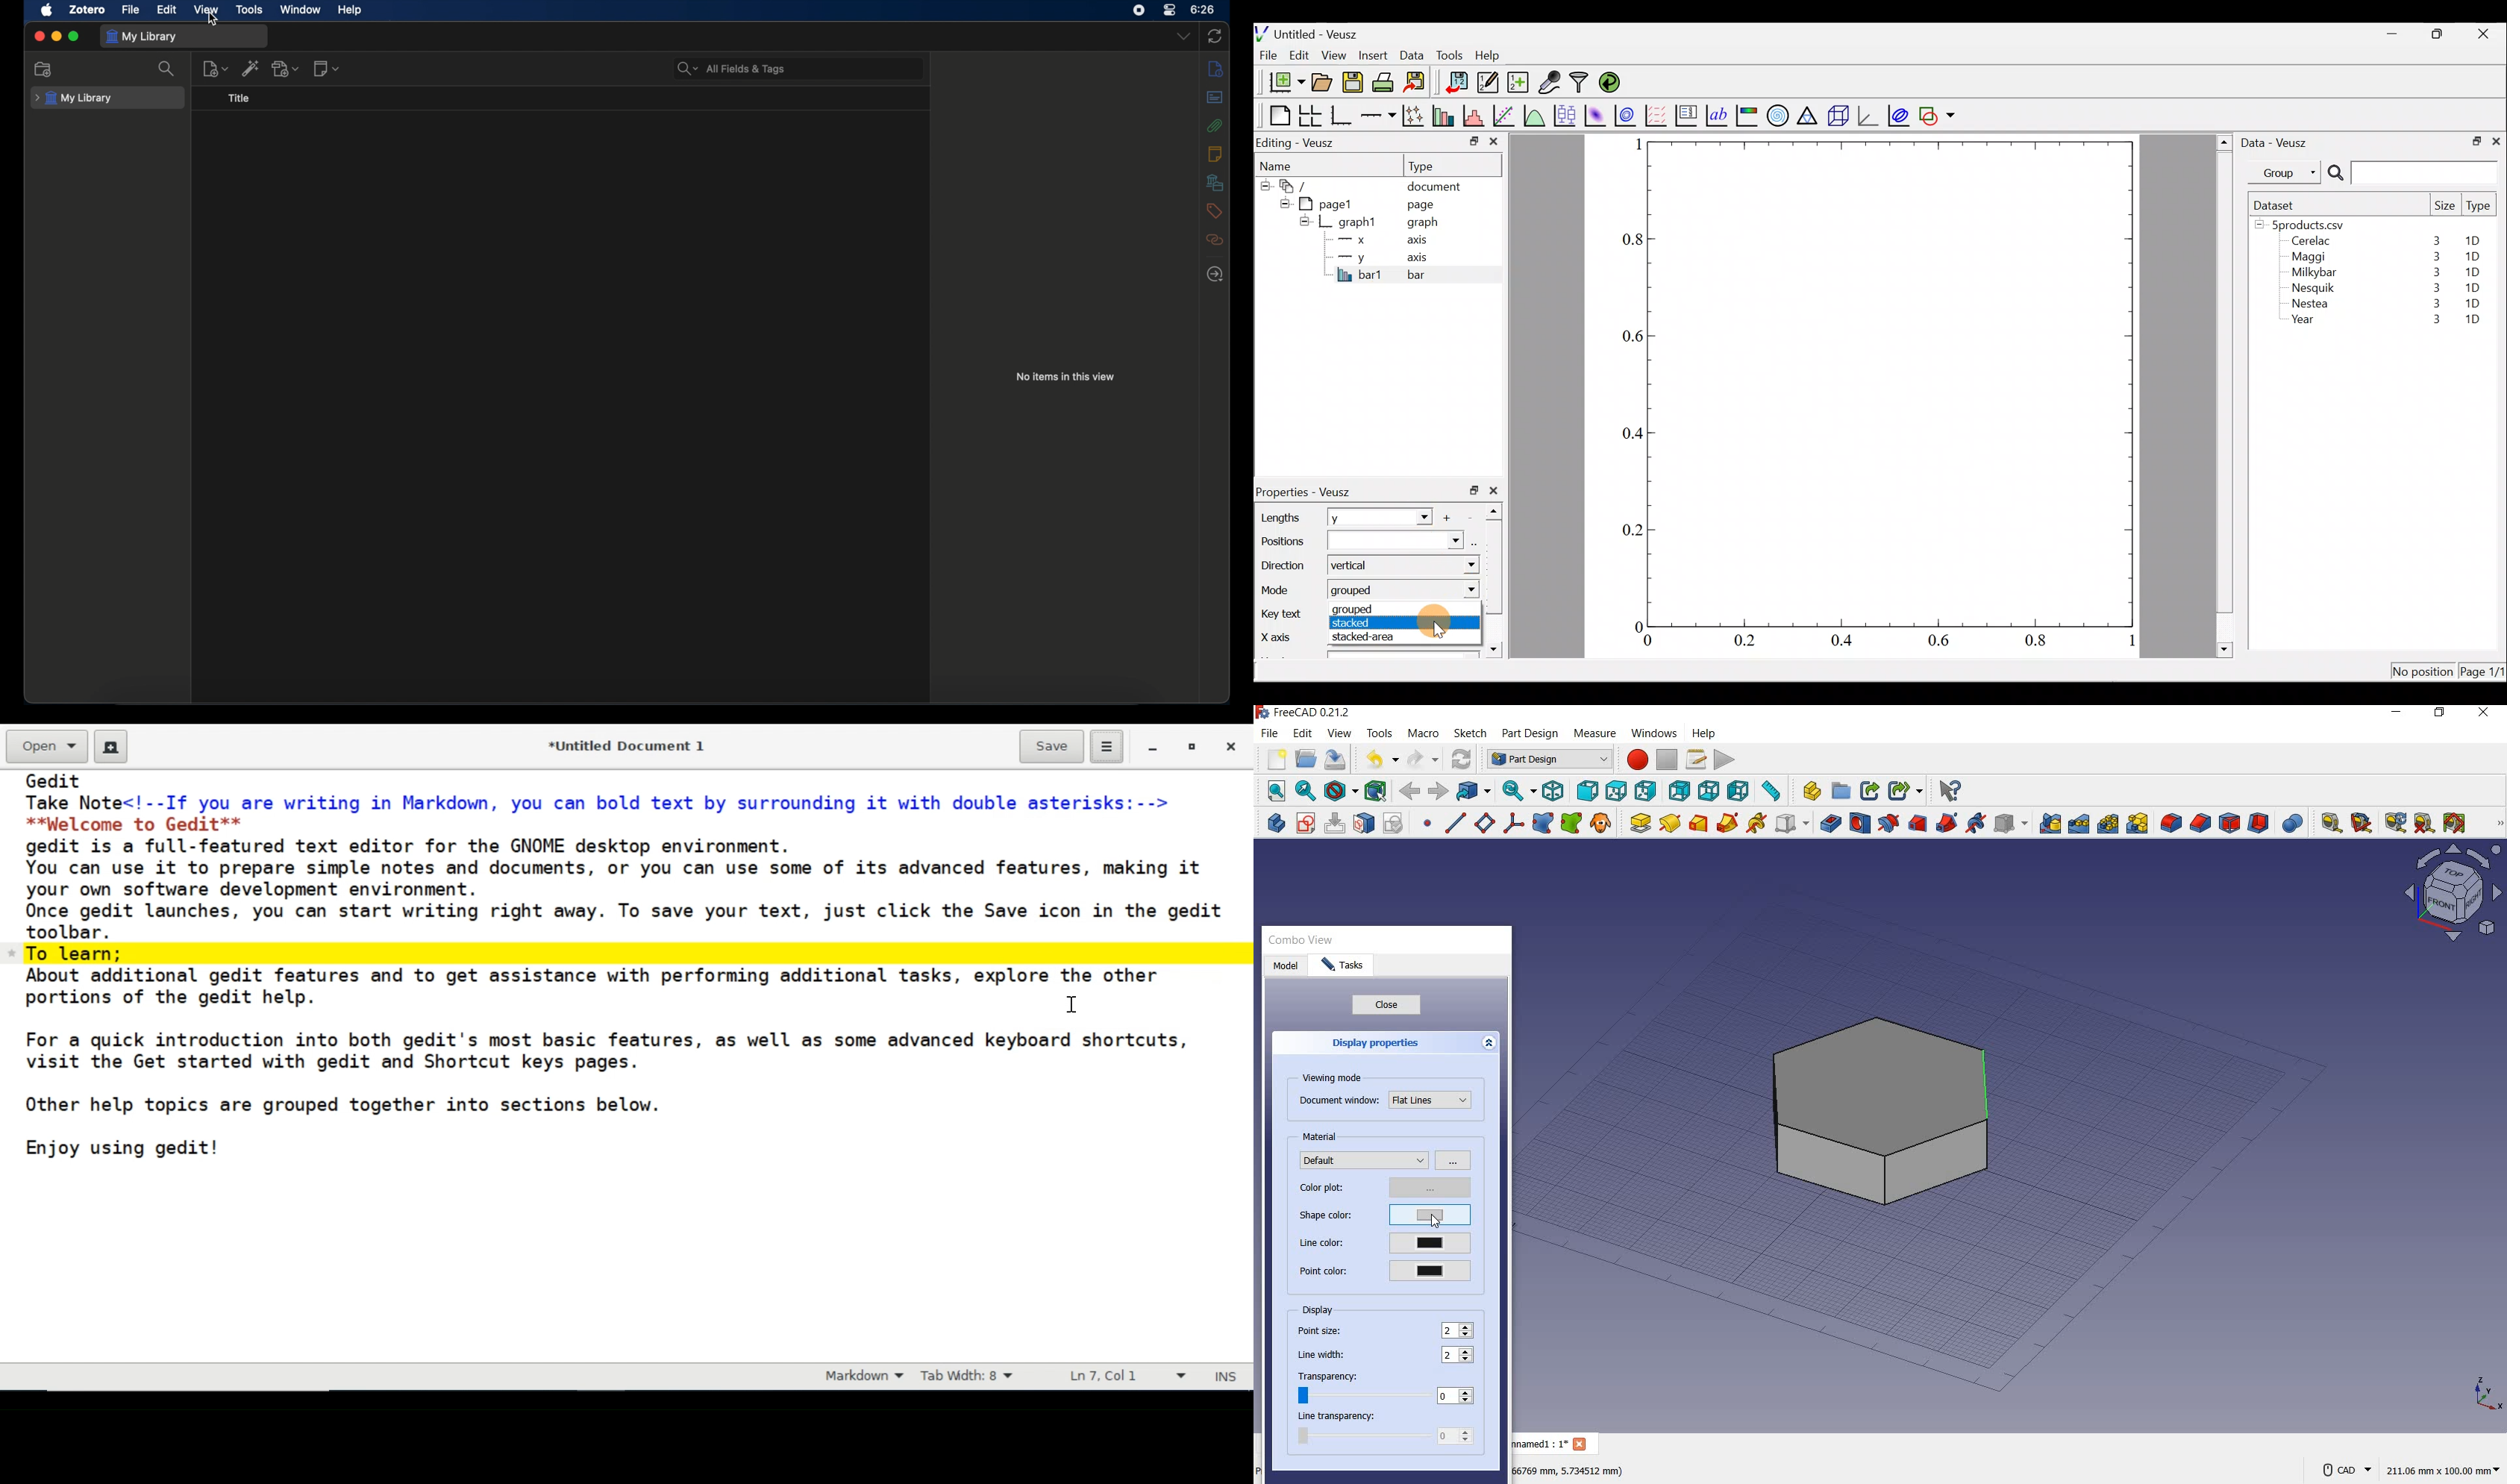 This screenshot has height=1484, width=2520. What do you see at coordinates (1712, 733) in the screenshot?
I see `help` at bounding box center [1712, 733].